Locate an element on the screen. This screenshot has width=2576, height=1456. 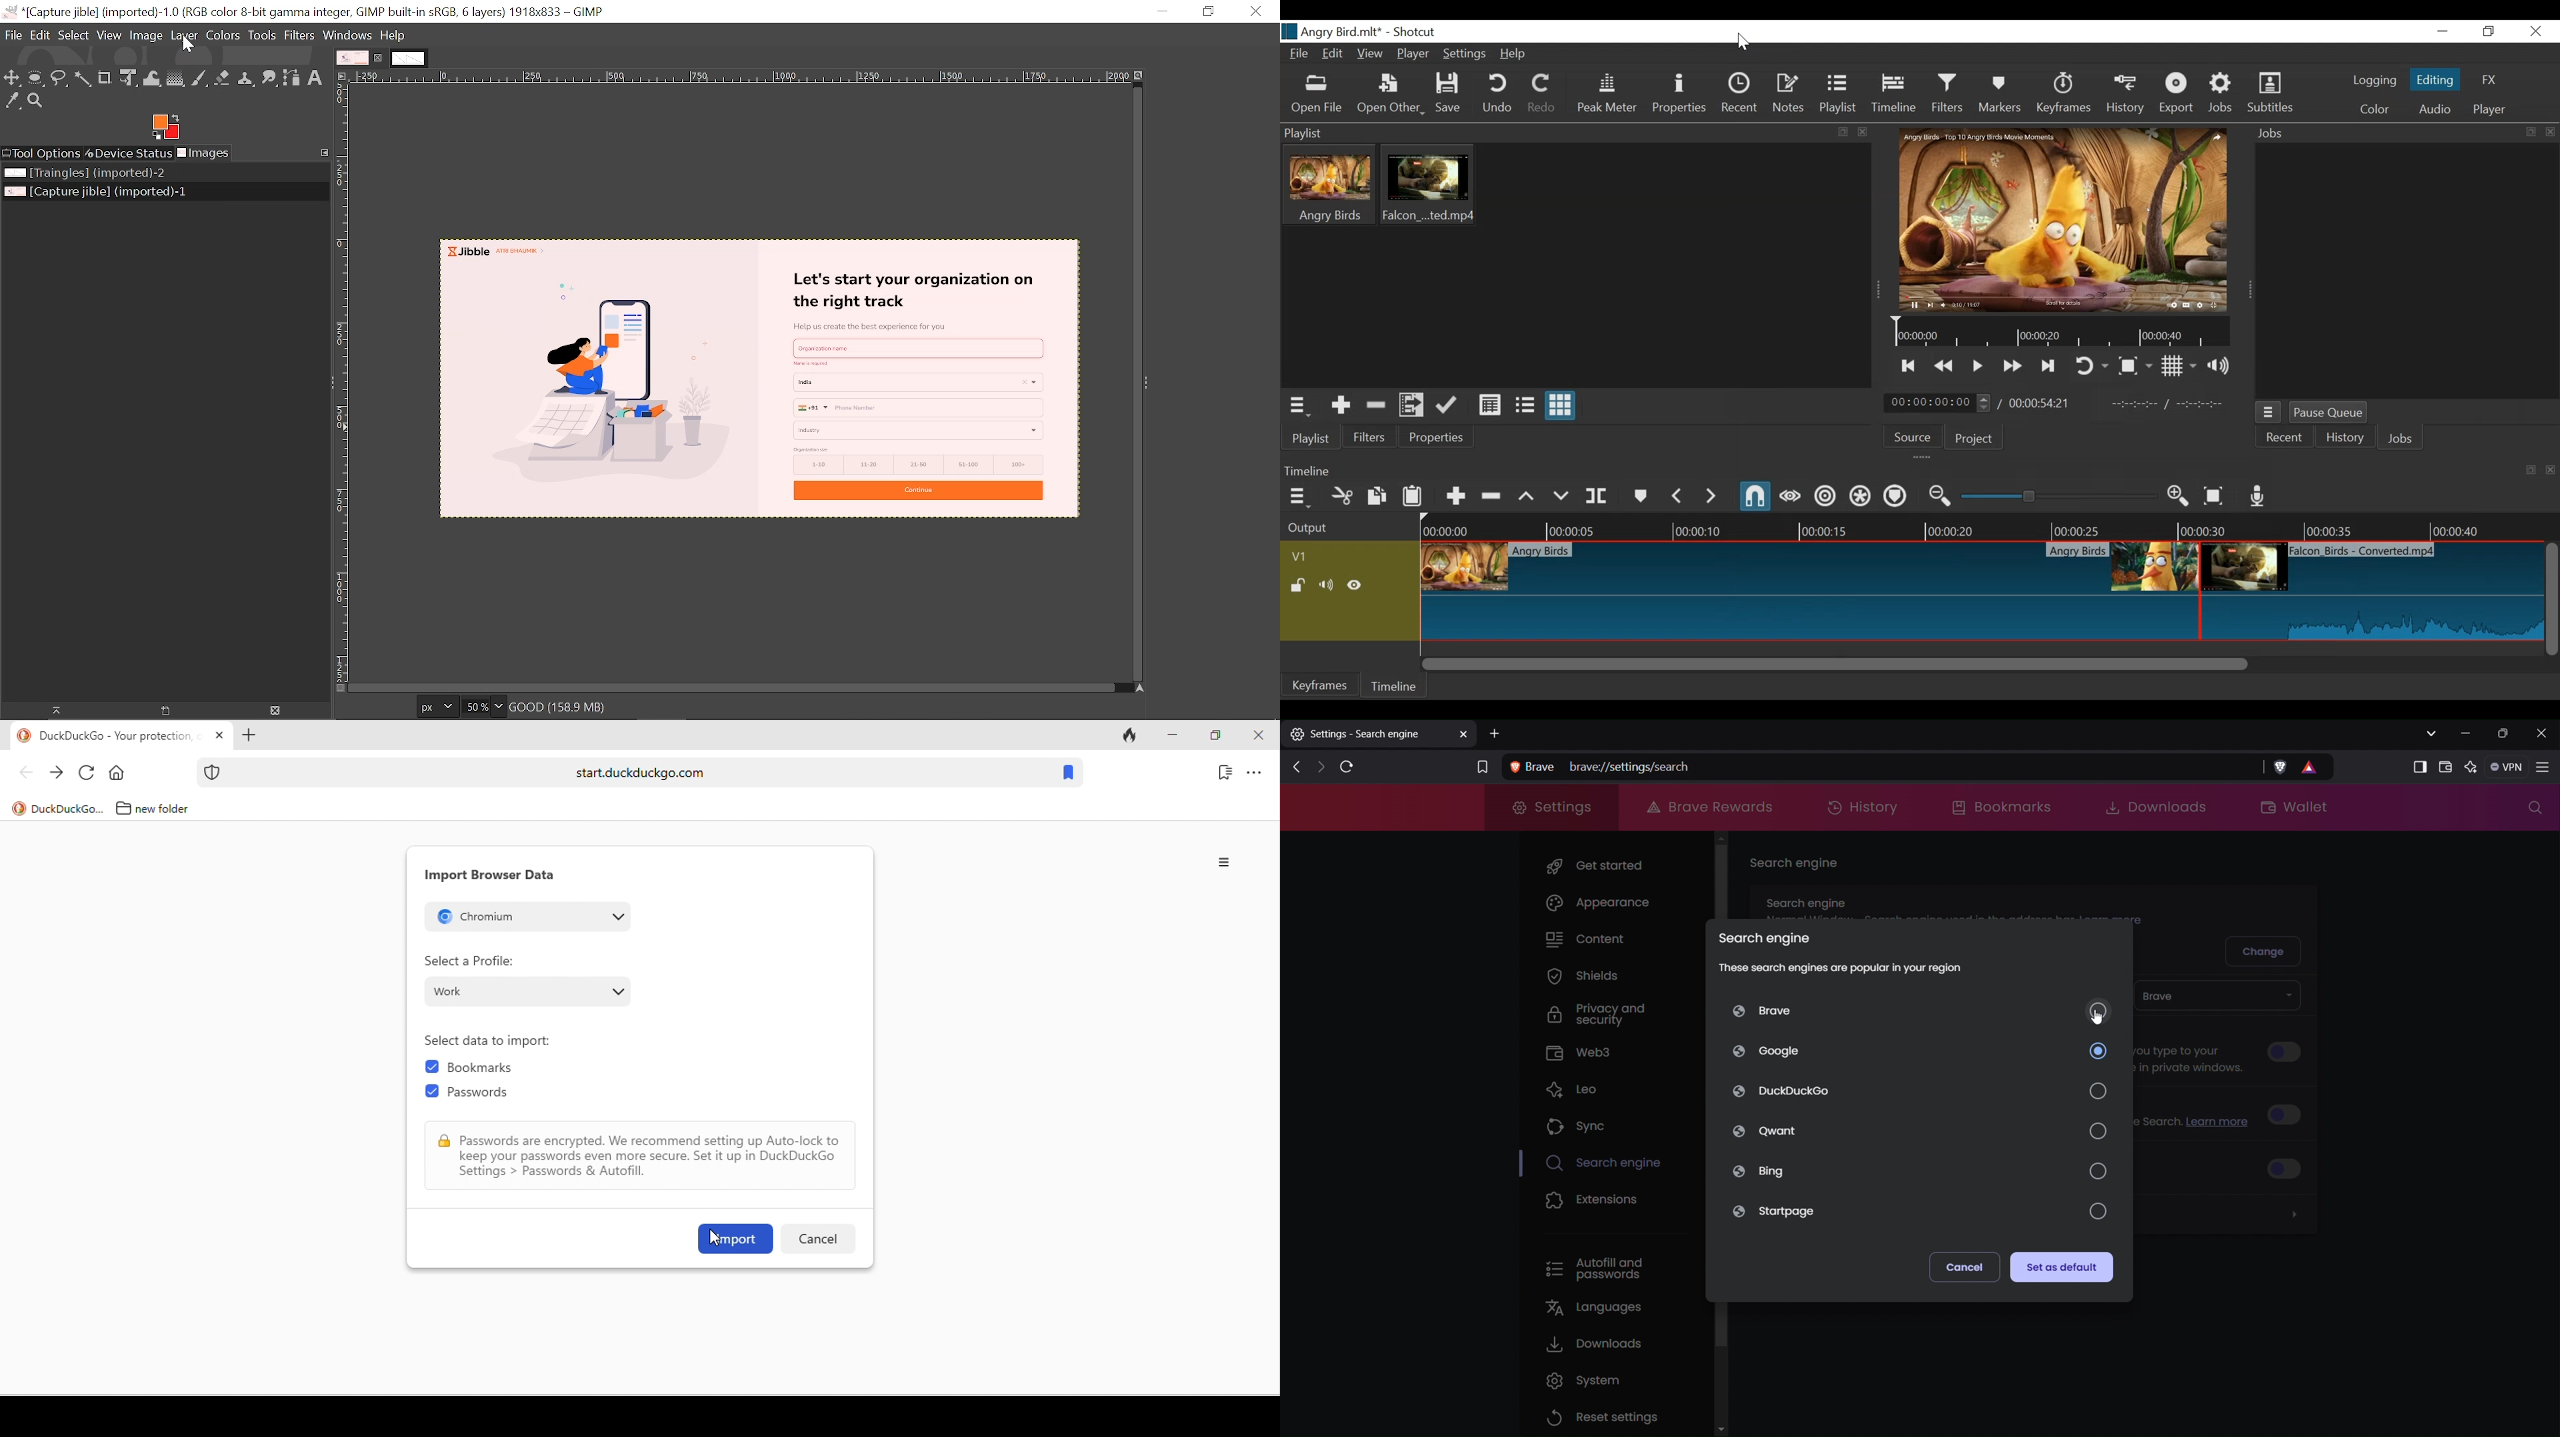
Path tool is located at coordinates (292, 78).